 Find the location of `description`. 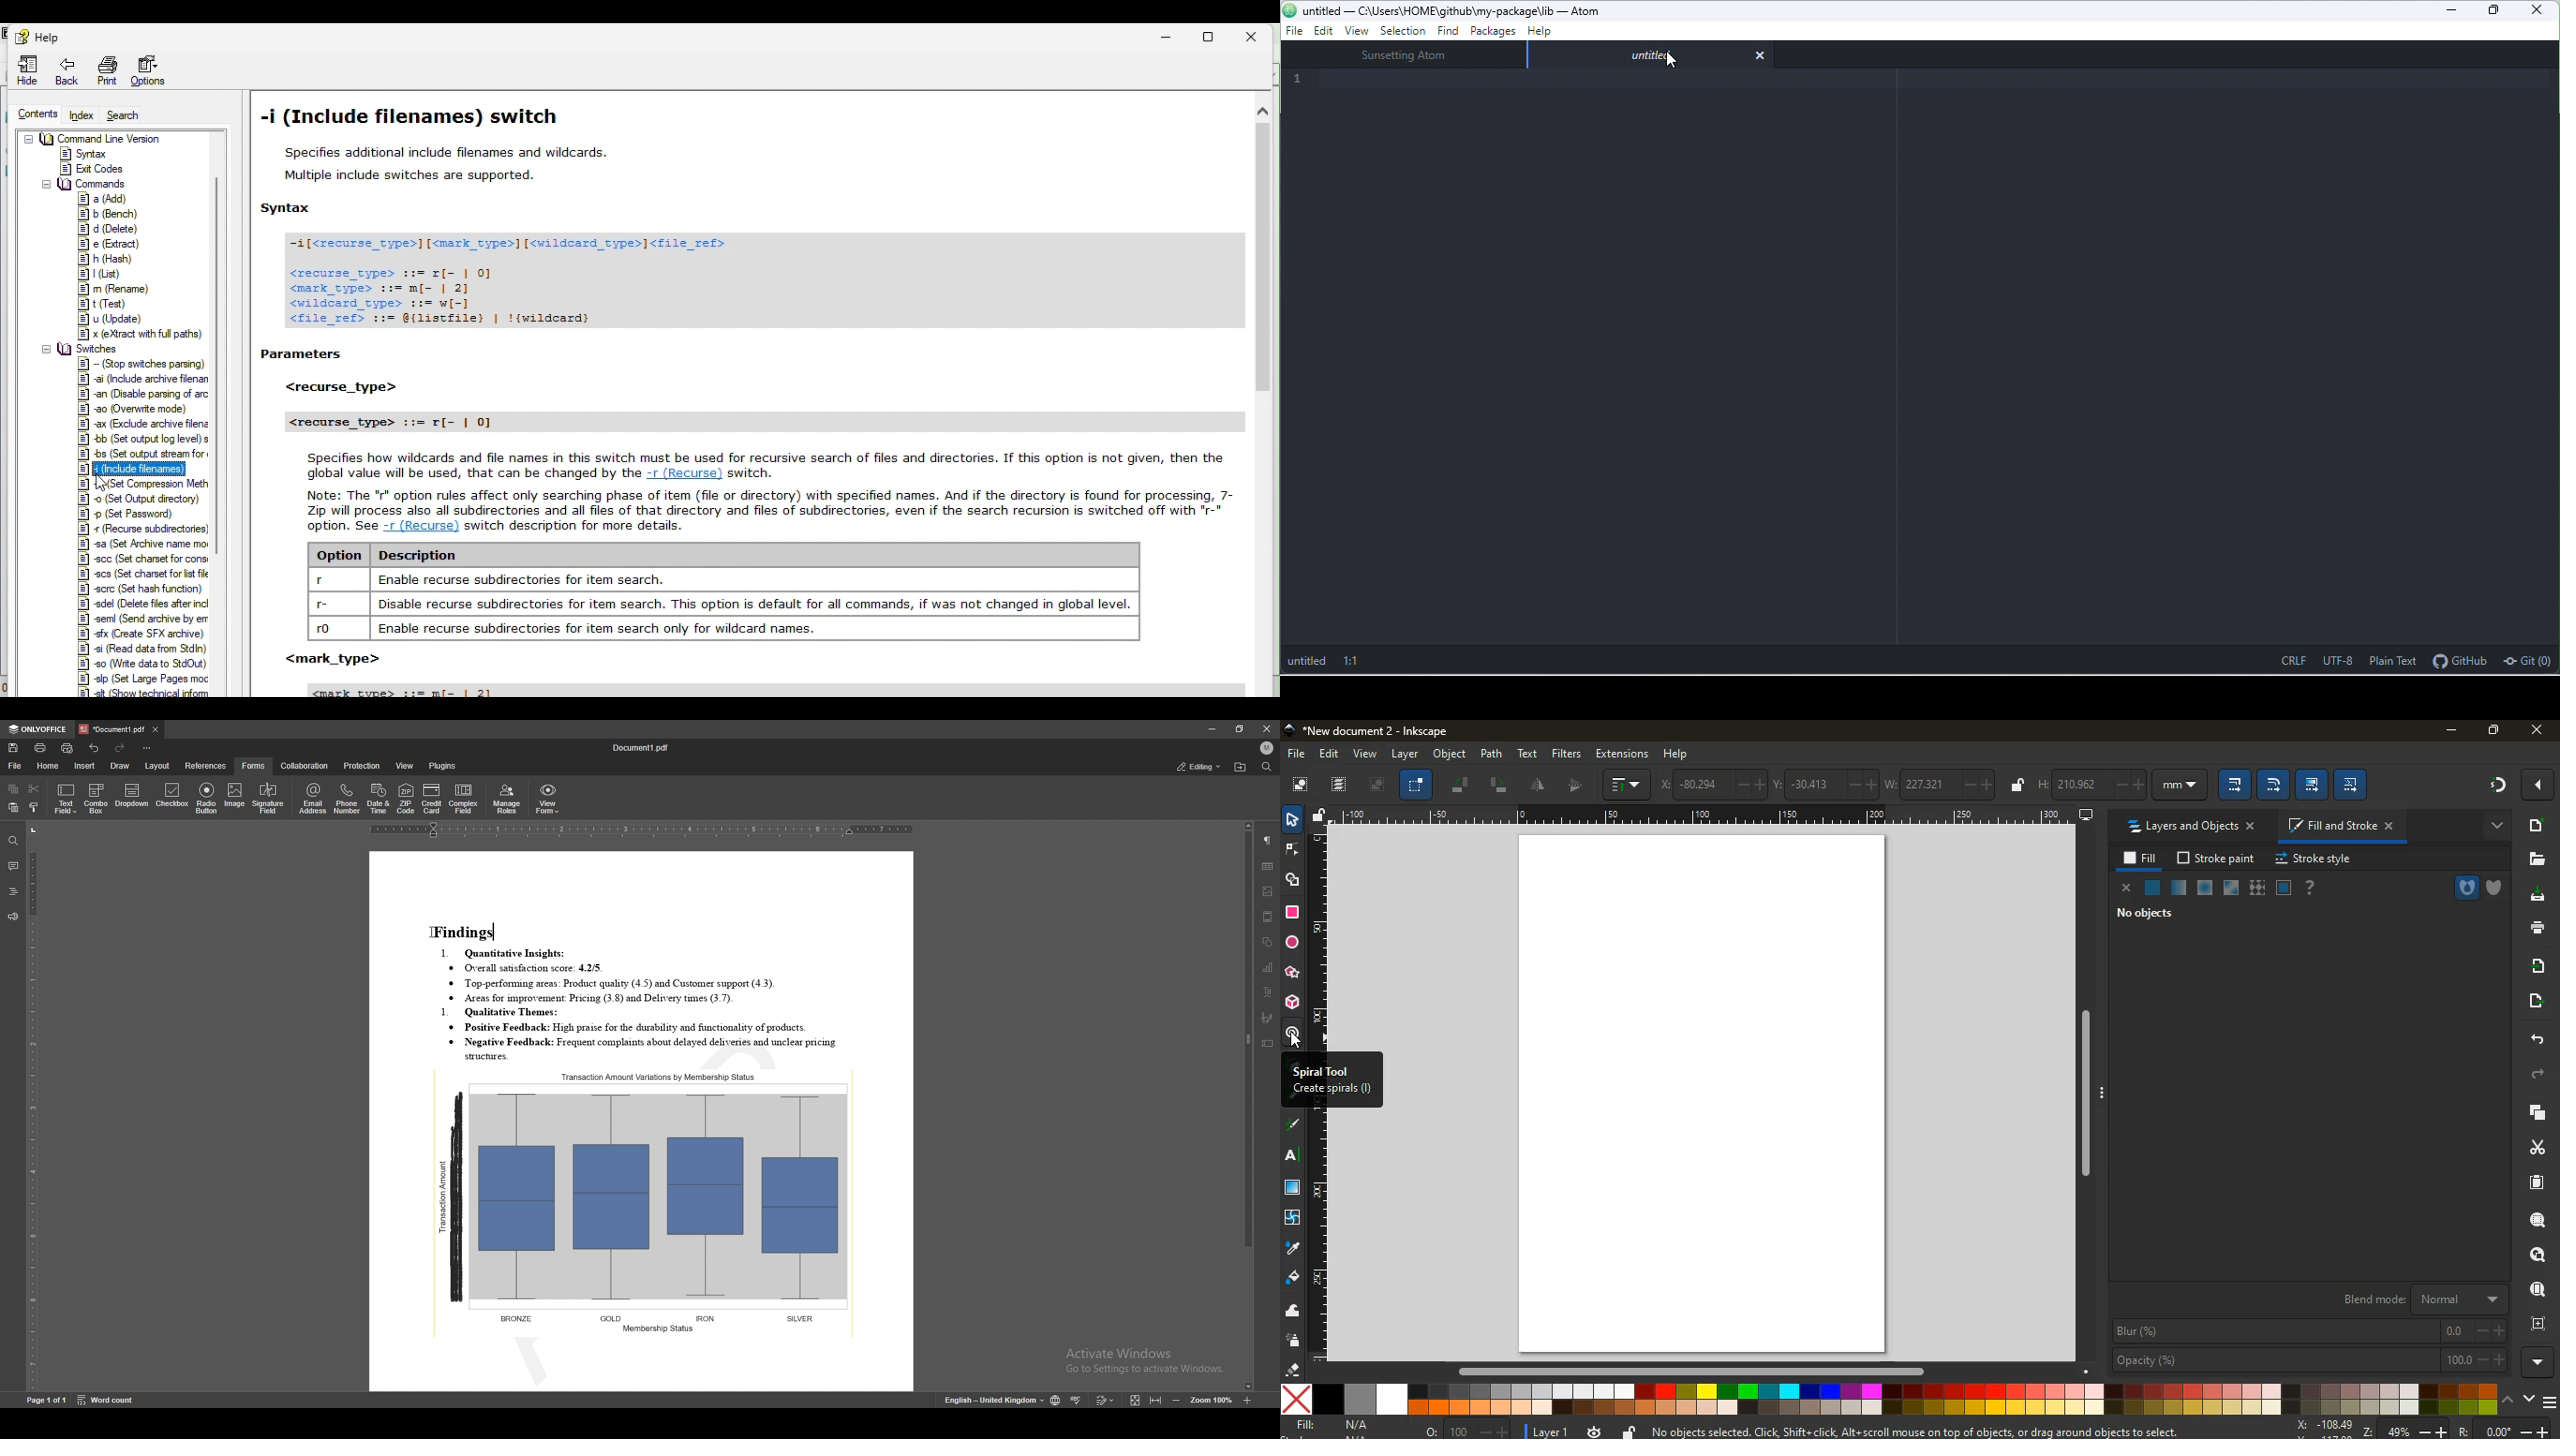

description is located at coordinates (1328, 1082).